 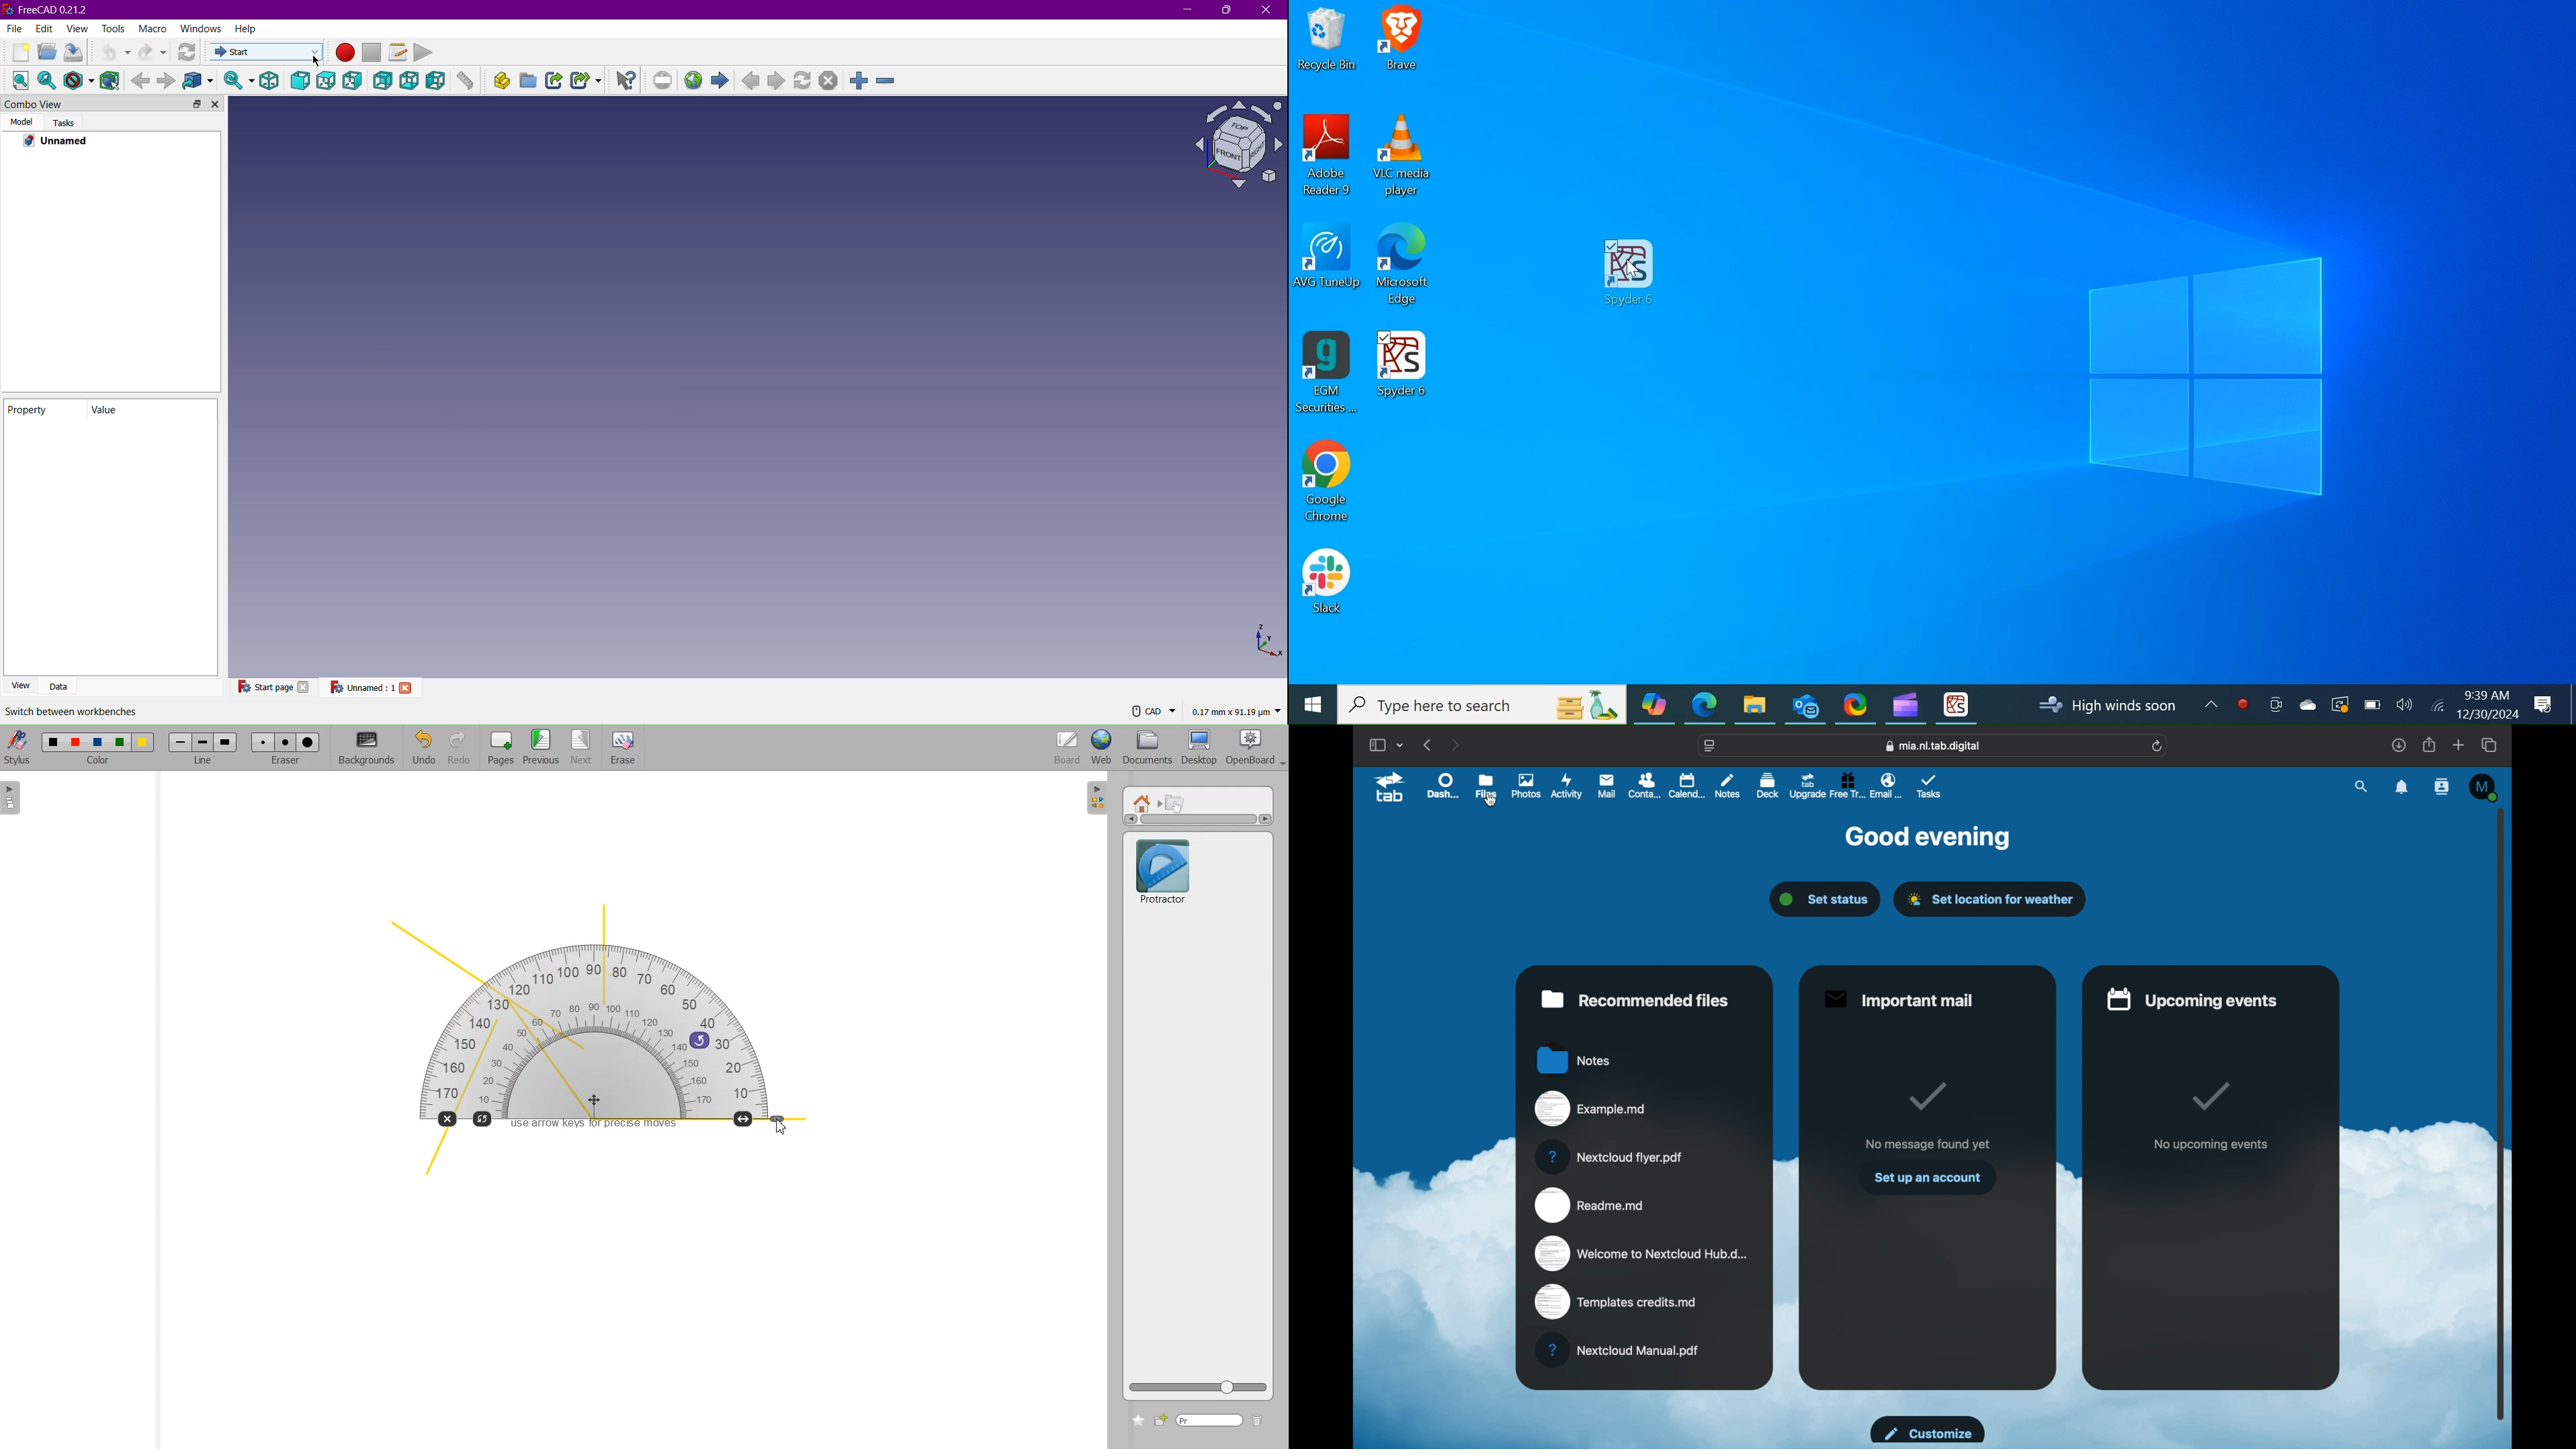 What do you see at coordinates (21, 685) in the screenshot?
I see `View` at bounding box center [21, 685].